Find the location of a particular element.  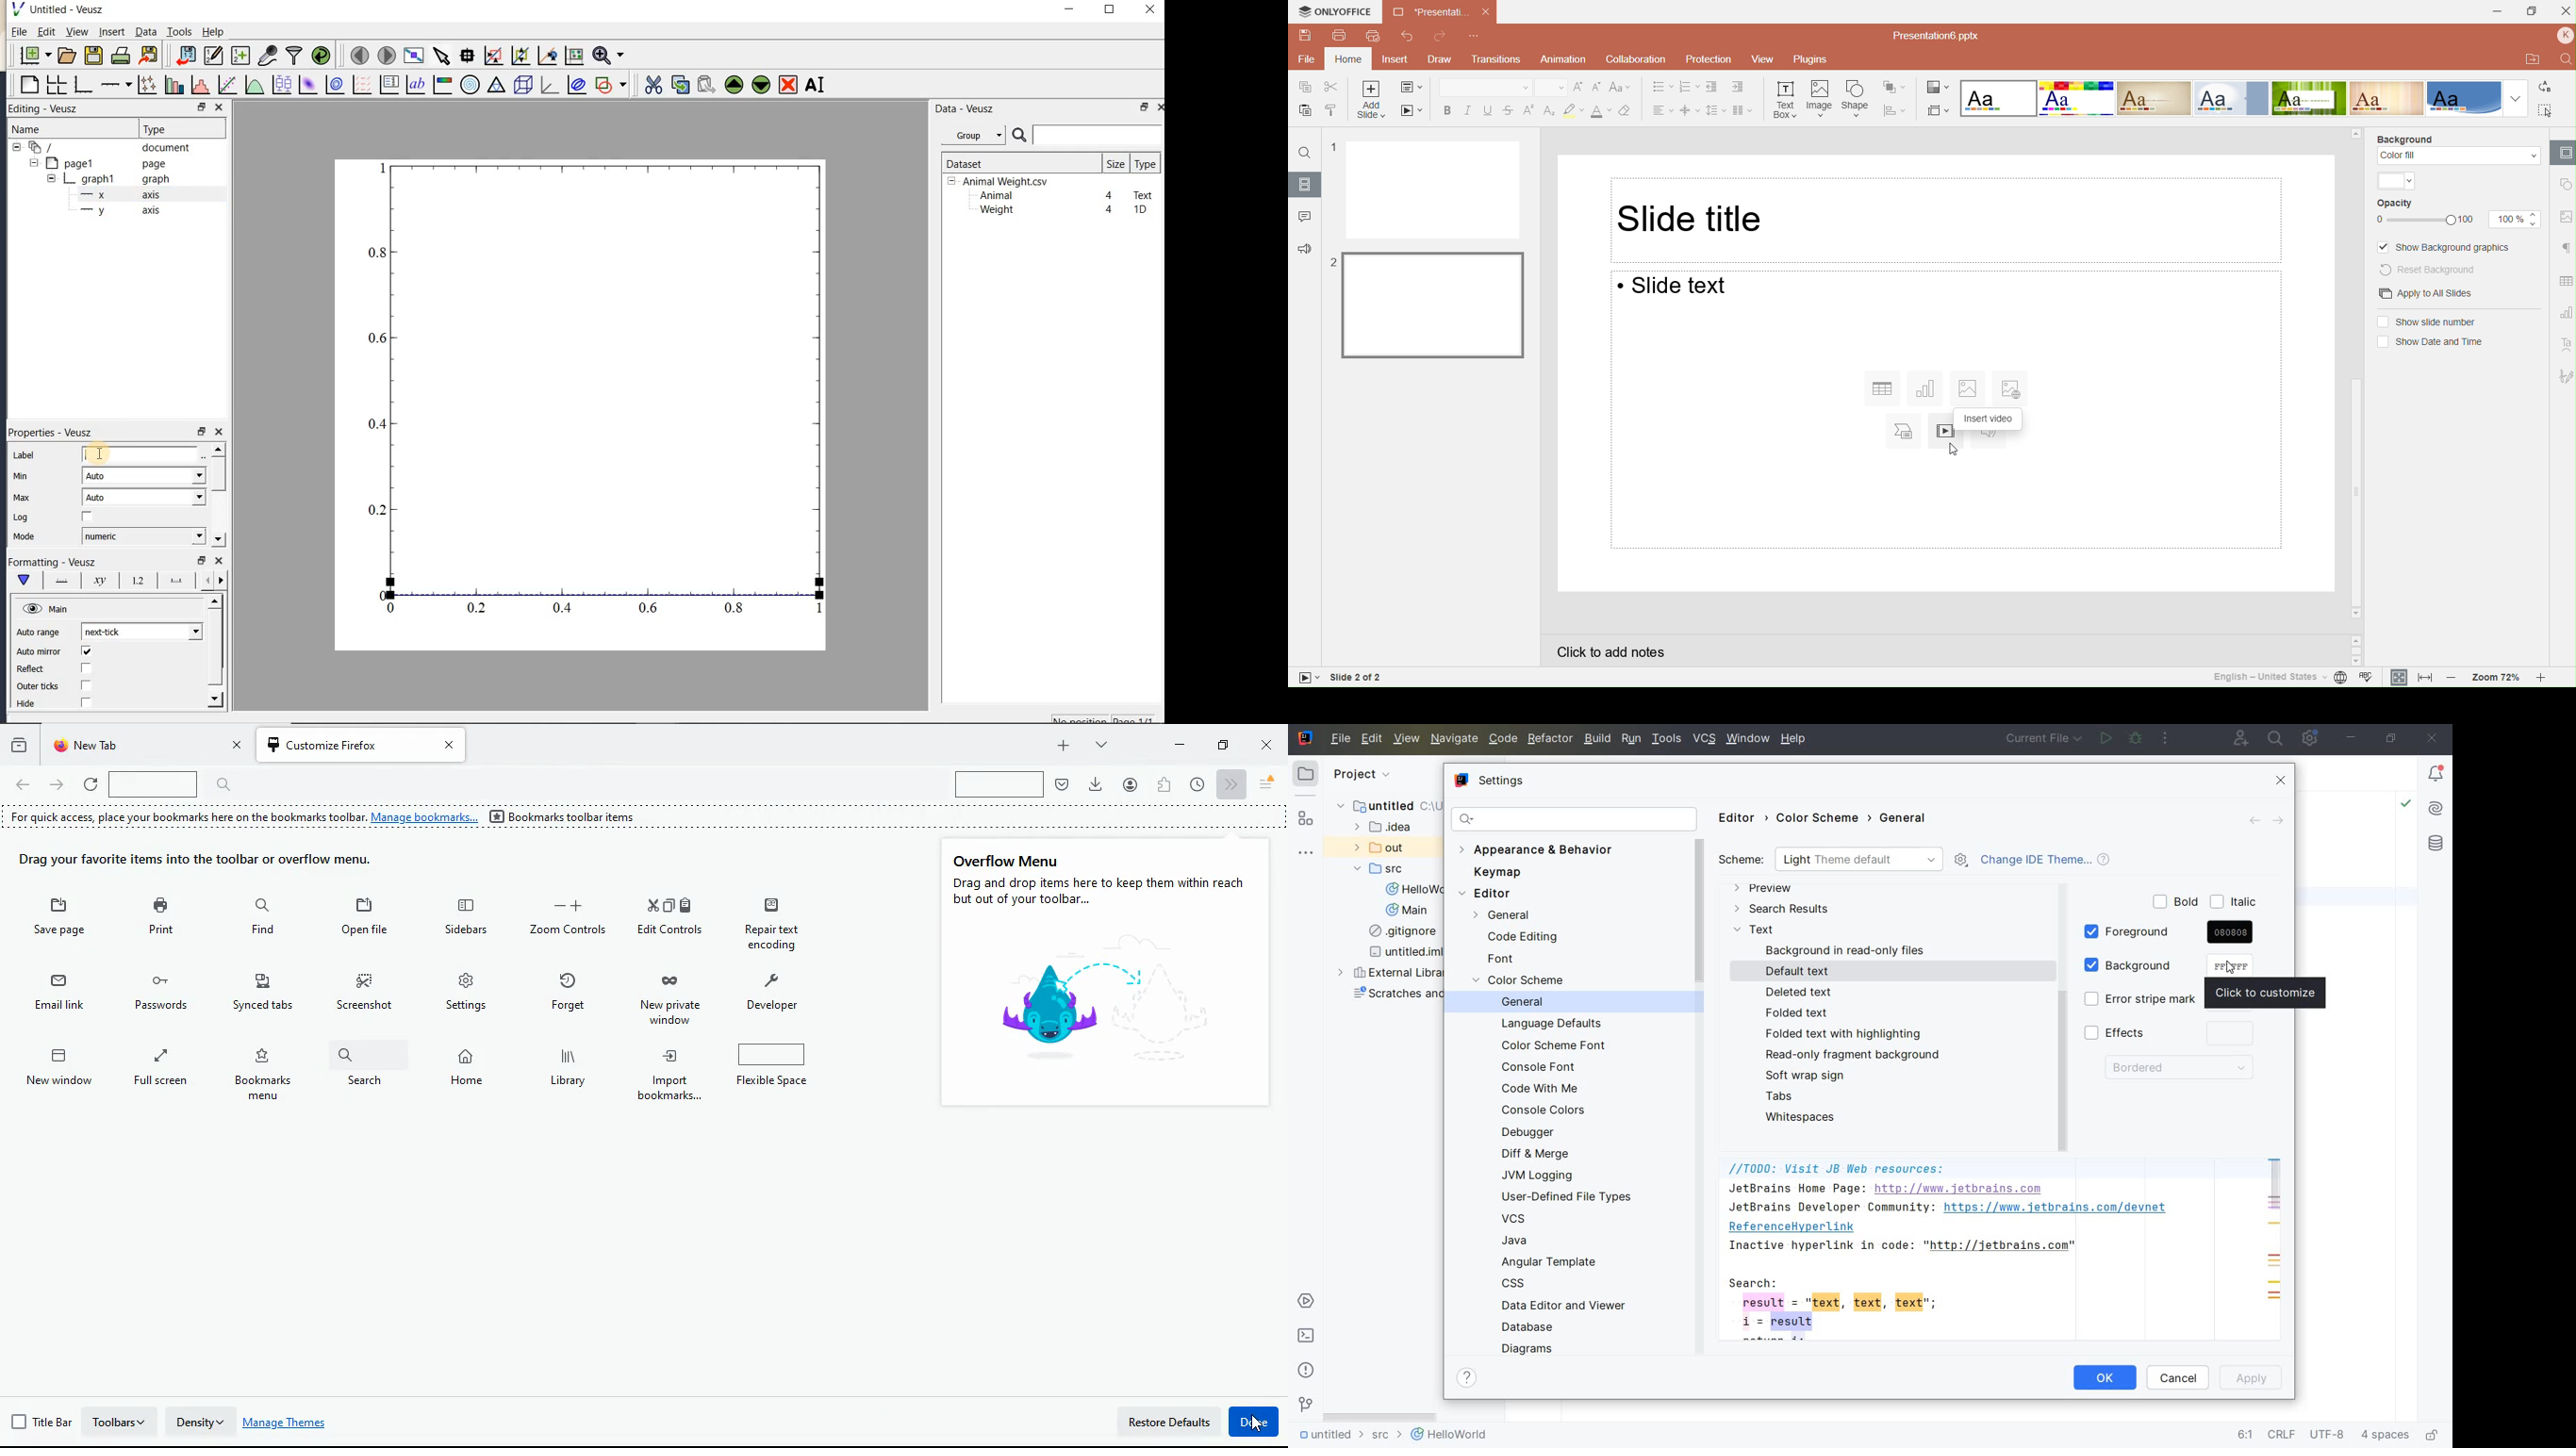

3d scene is located at coordinates (522, 85).